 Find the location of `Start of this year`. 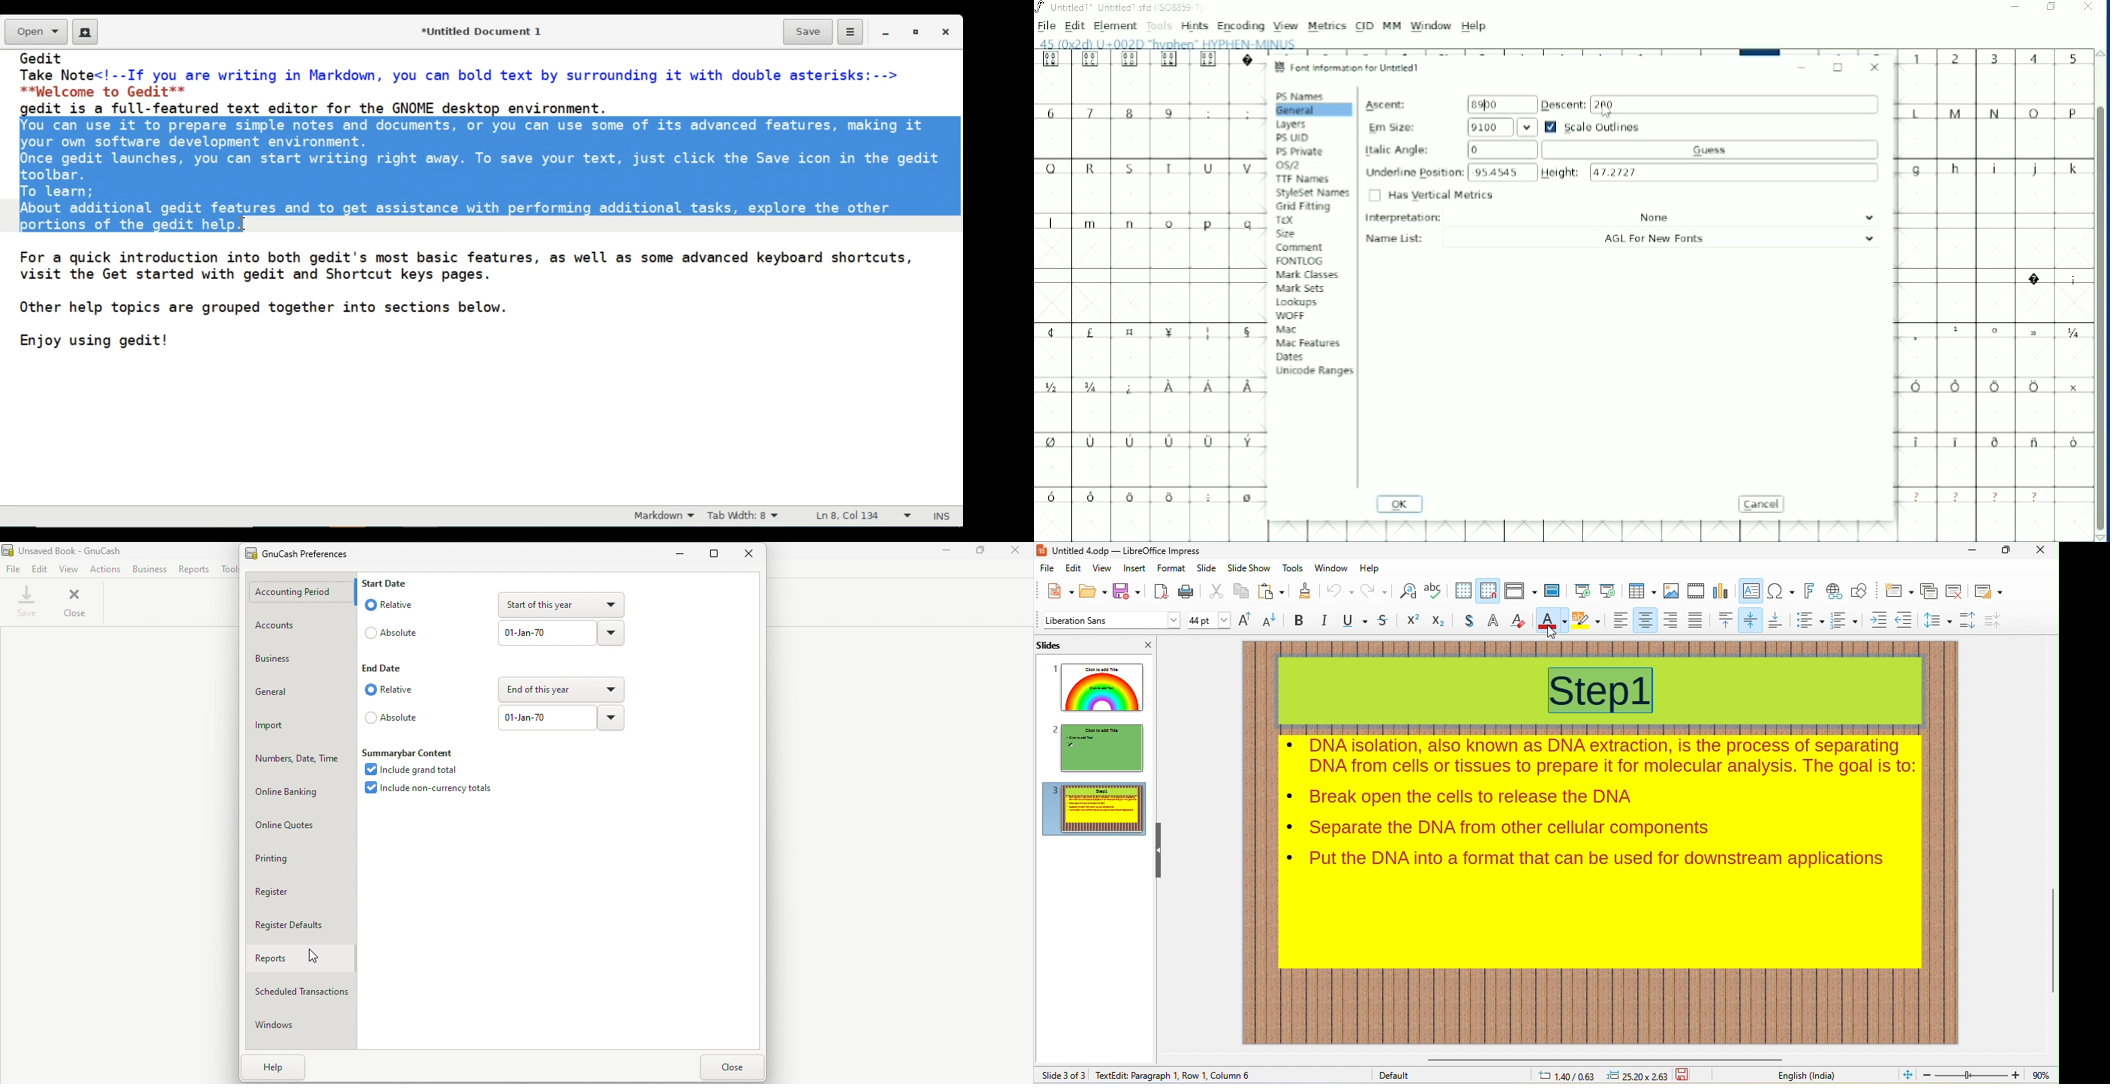

Start of this year is located at coordinates (565, 604).